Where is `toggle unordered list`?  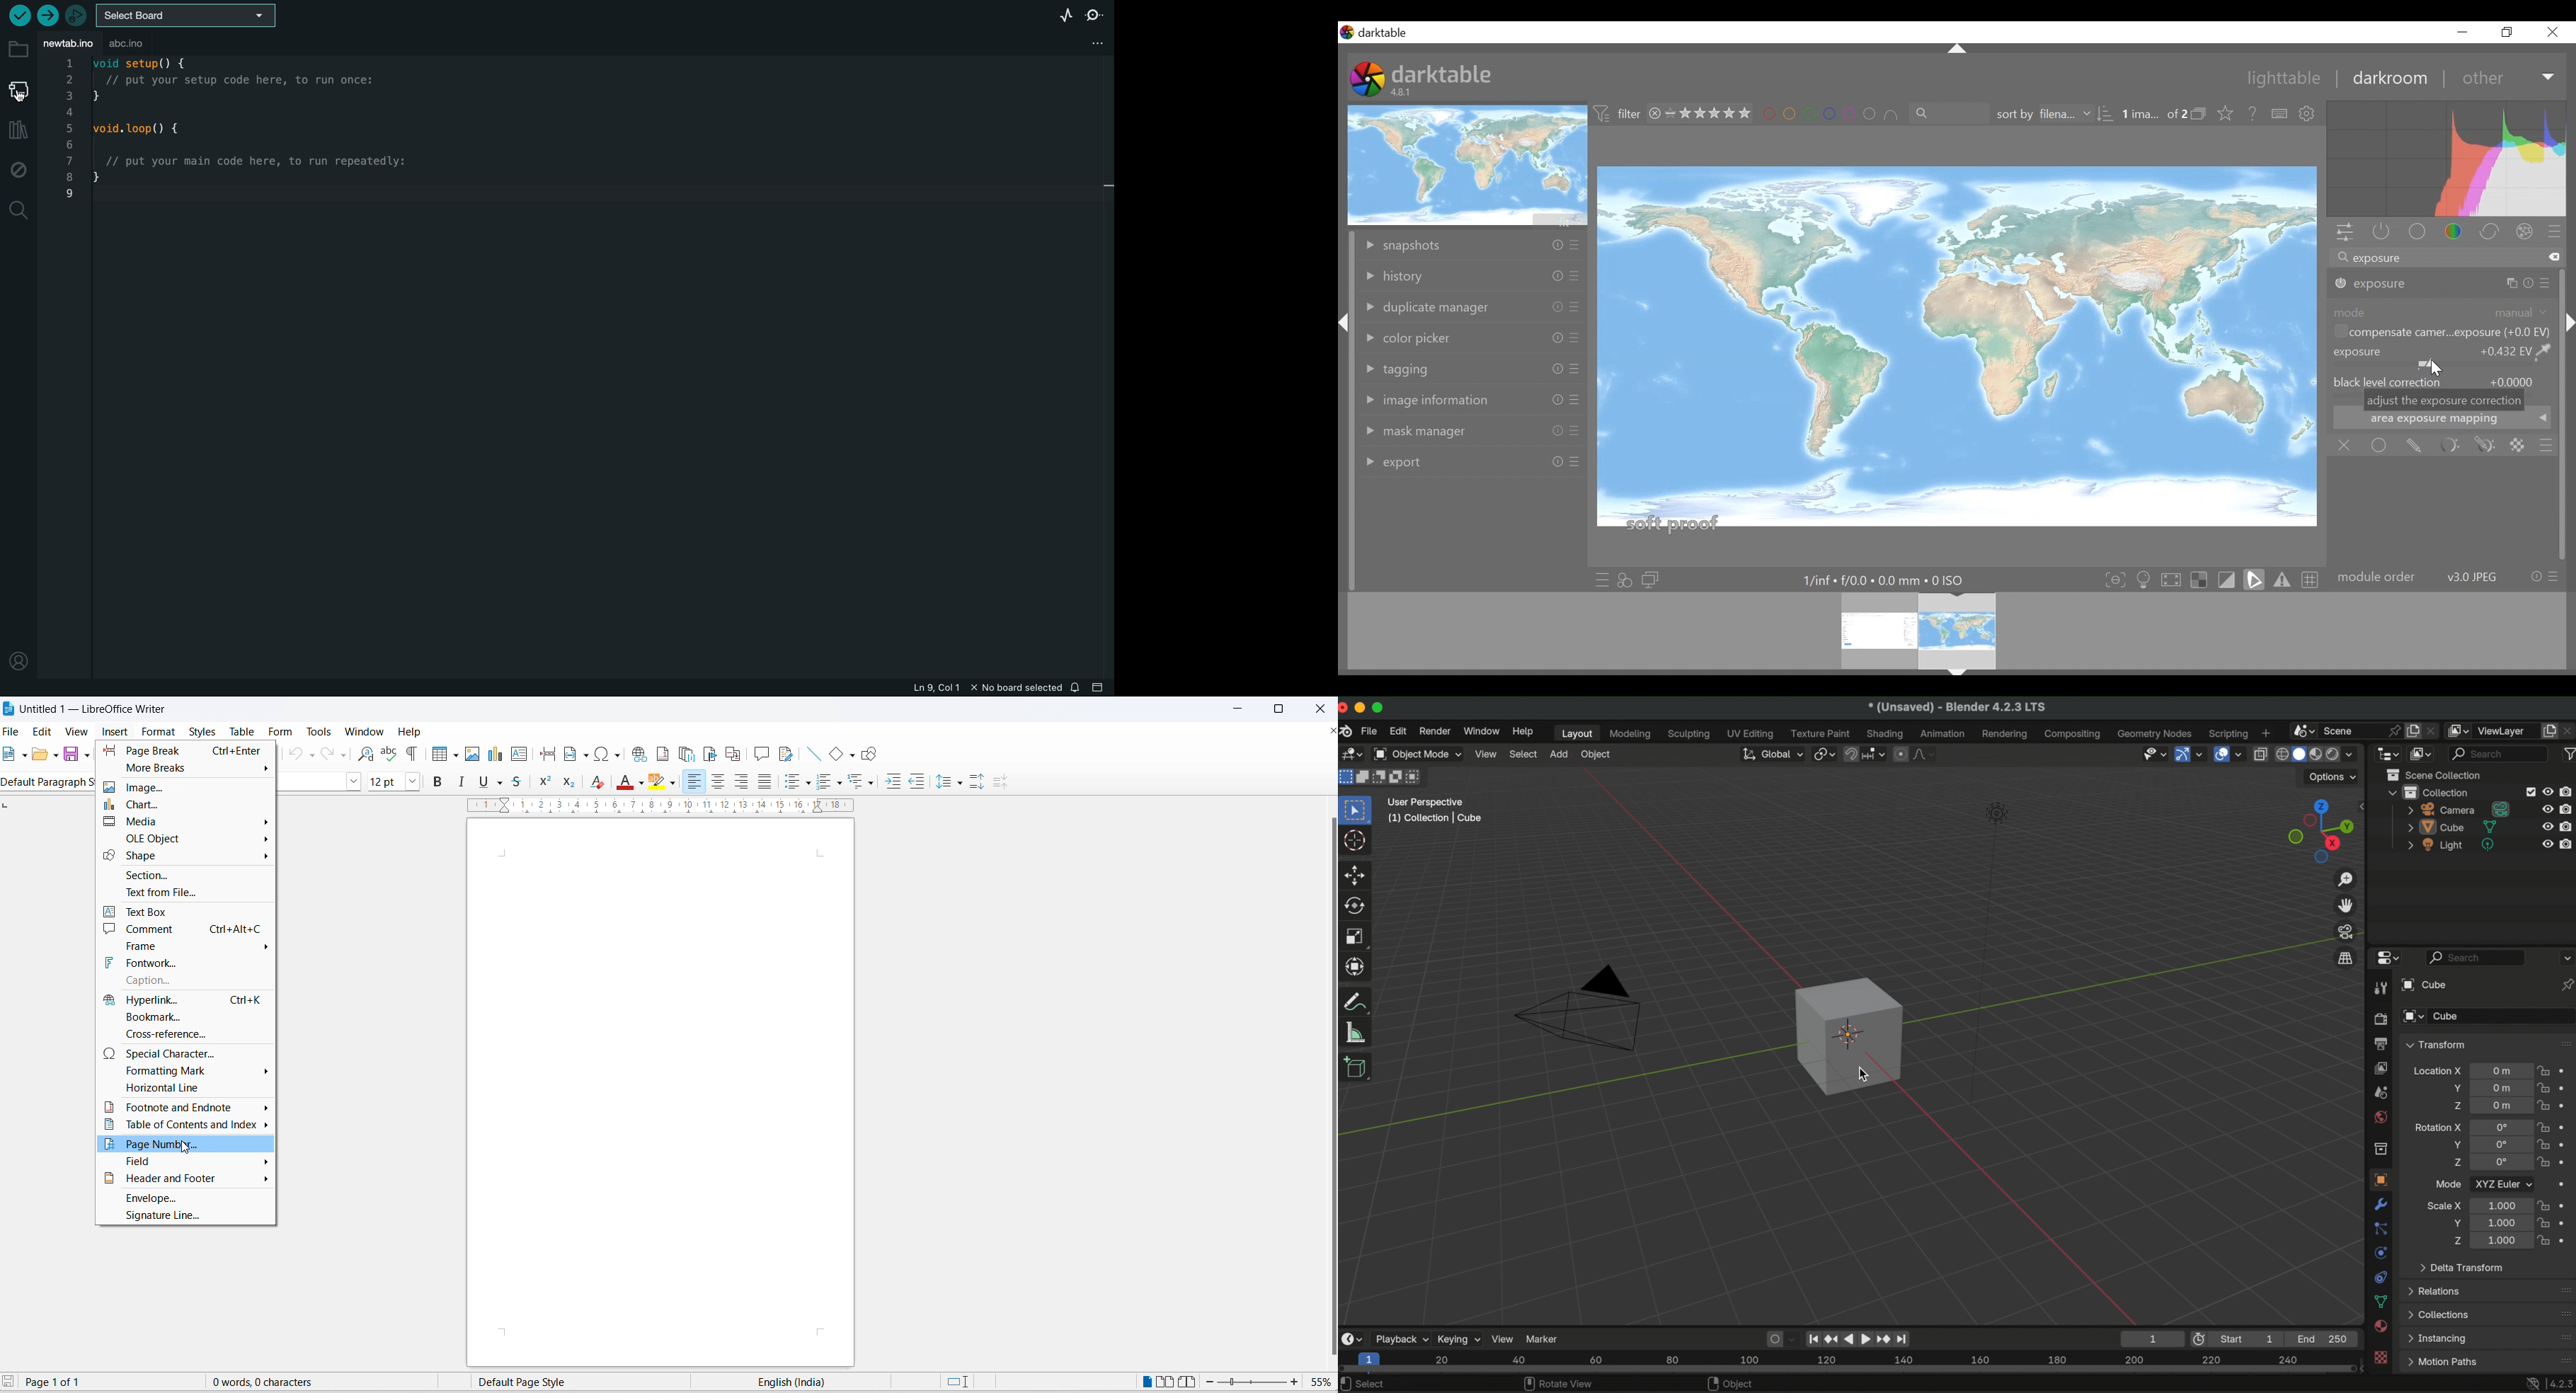 toggle unordered list is located at coordinates (792, 783).